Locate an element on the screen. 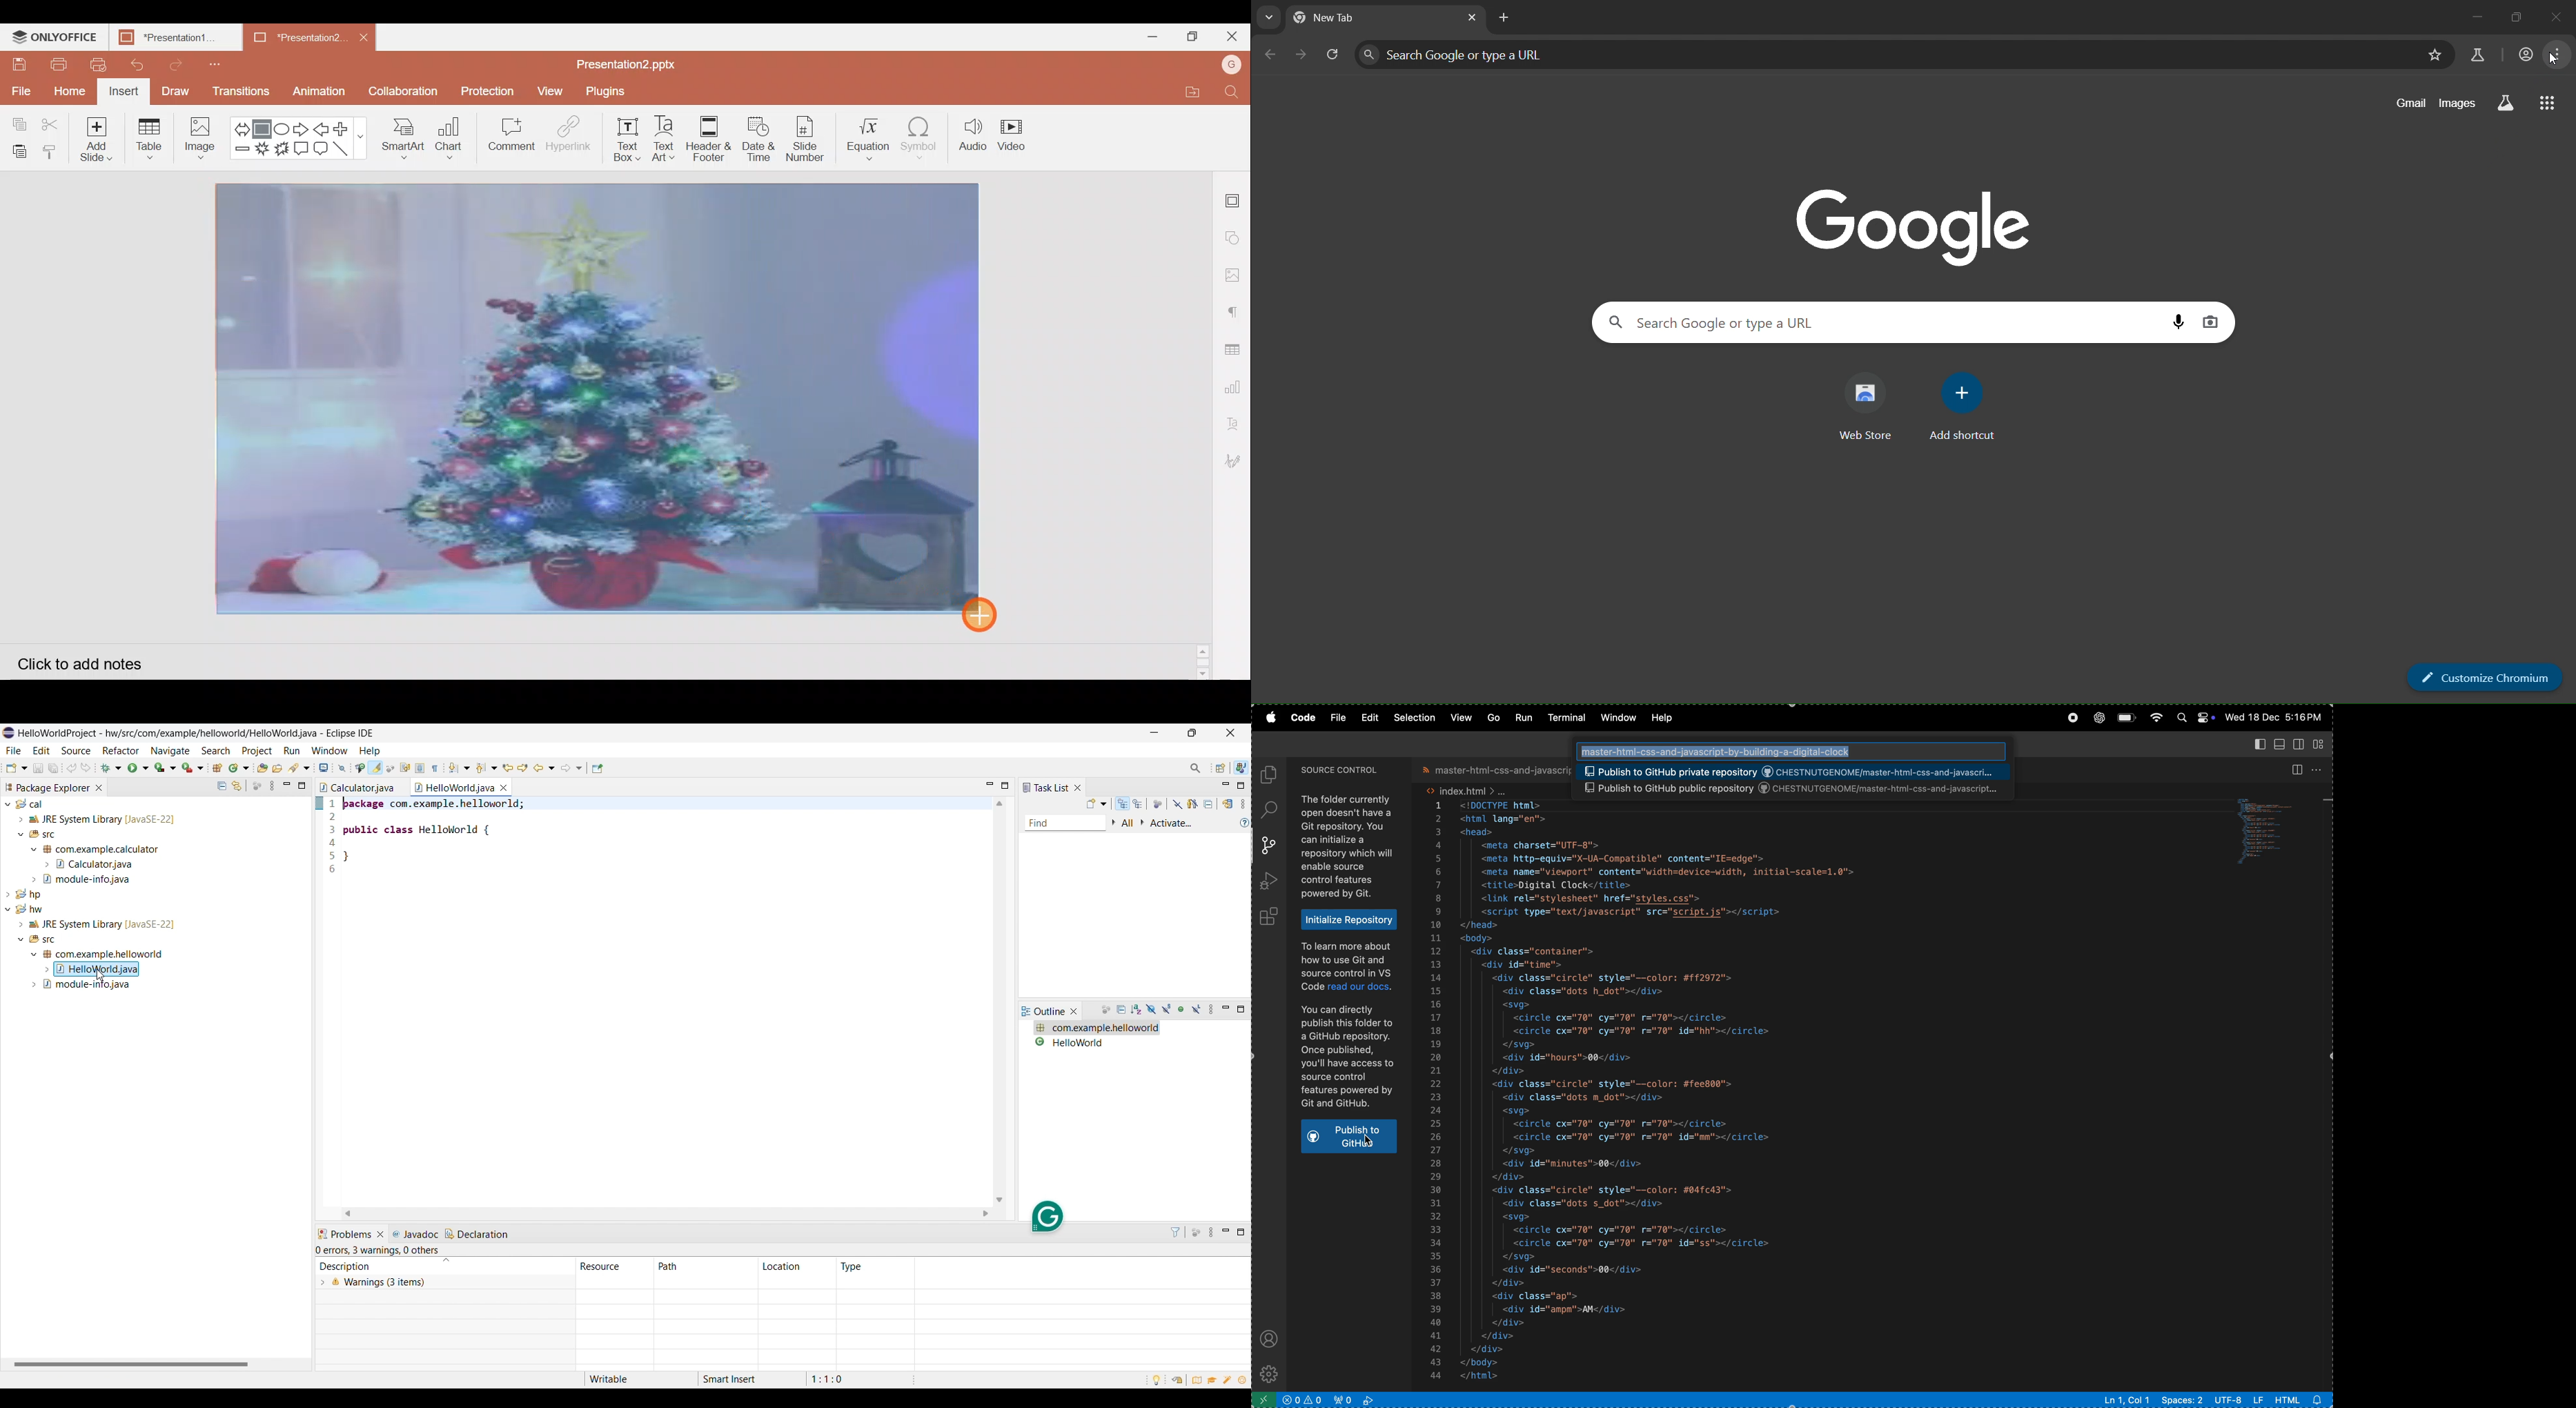 Image resolution: width=2576 pixels, height=1428 pixels. Save is located at coordinates (19, 65).